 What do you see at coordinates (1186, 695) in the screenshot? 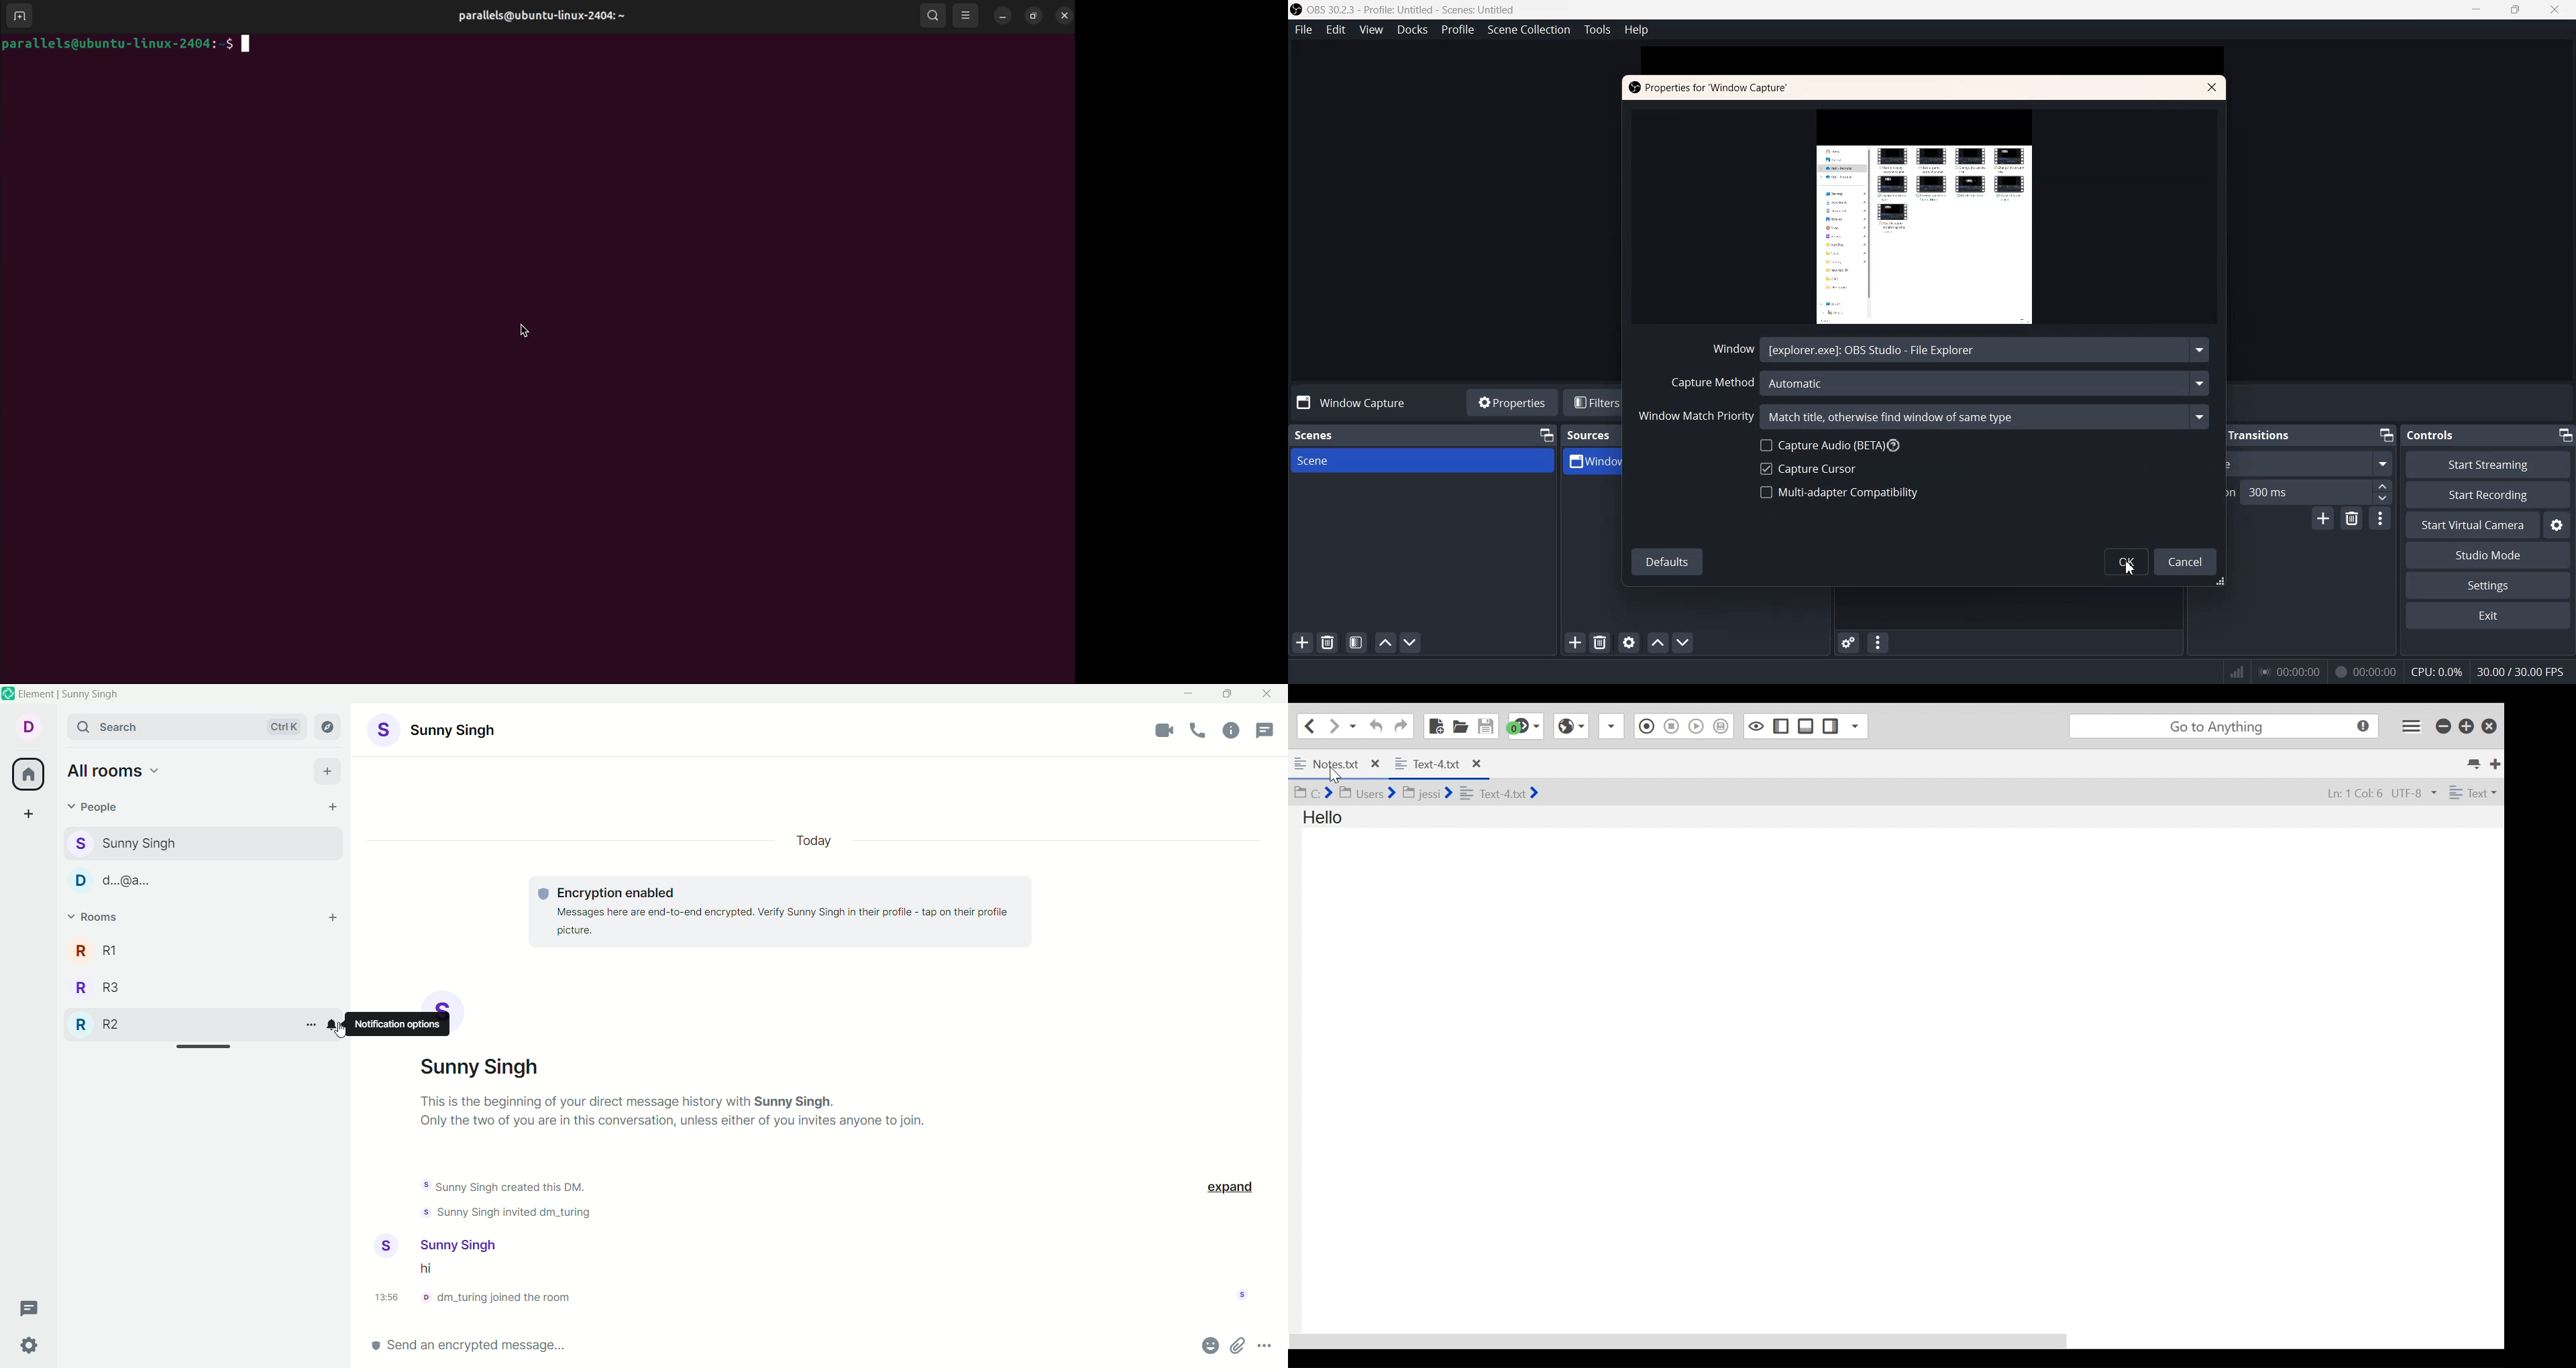
I see `minimize` at bounding box center [1186, 695].